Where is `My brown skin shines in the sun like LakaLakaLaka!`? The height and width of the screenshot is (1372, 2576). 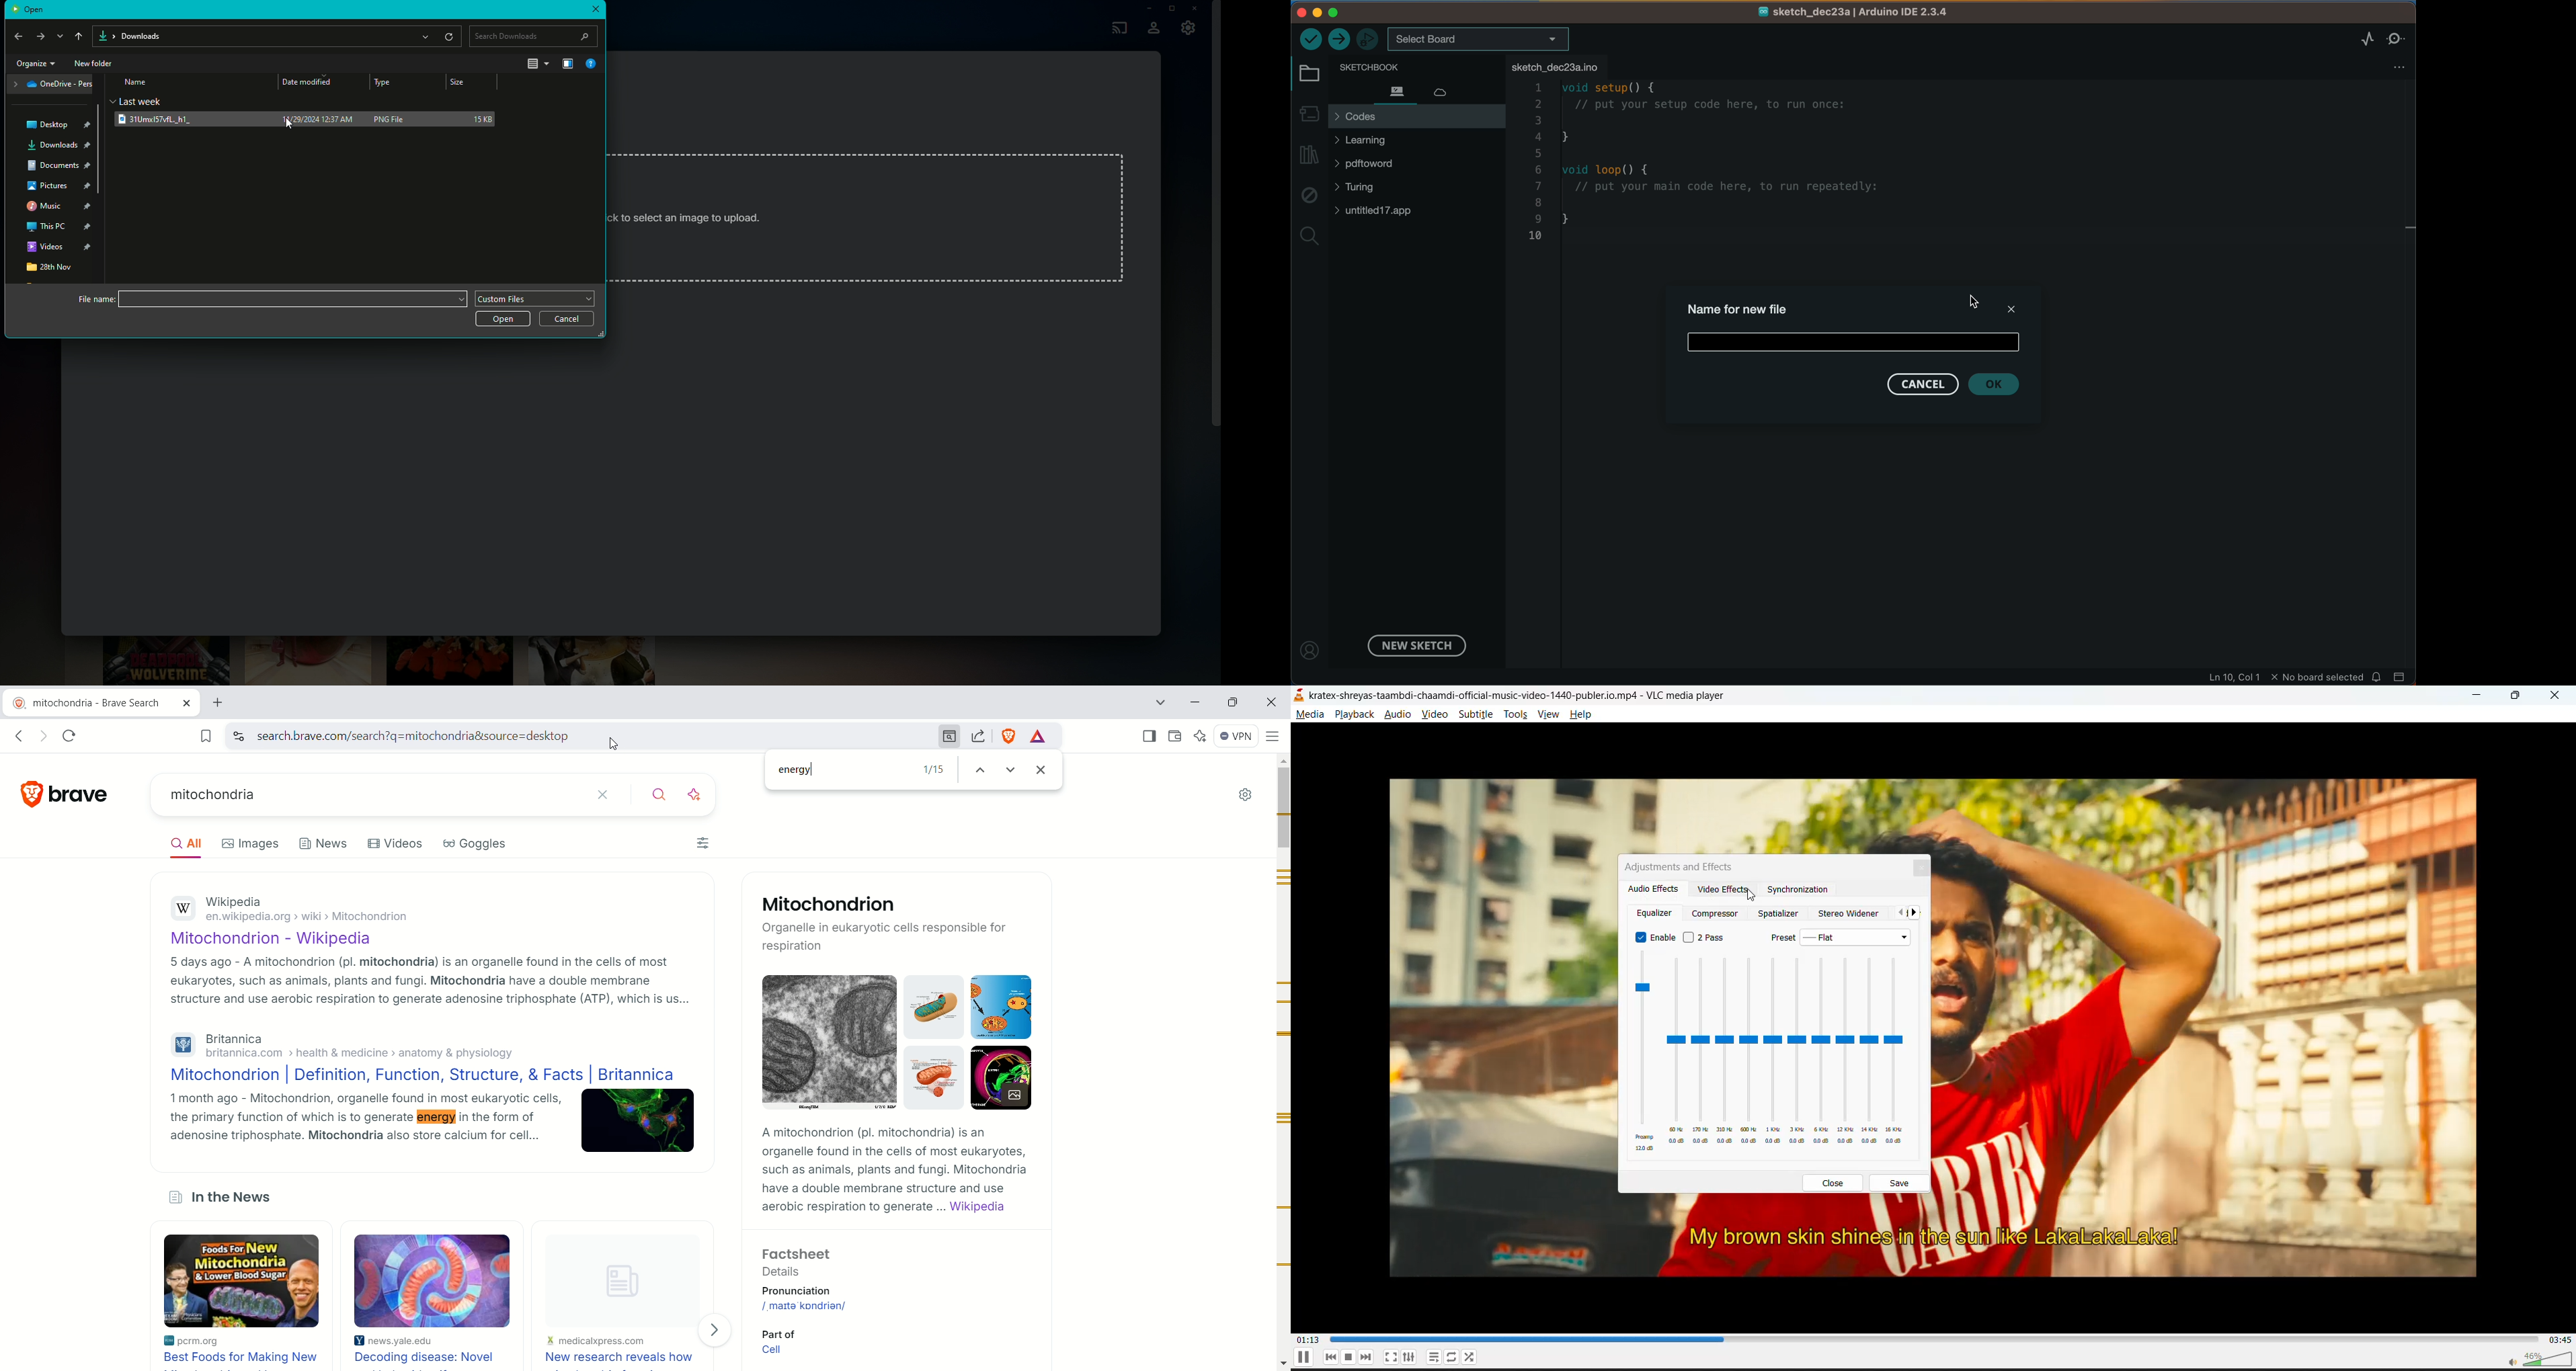 My brown skin shines in the sun like LakaLakaLaka! is located at coordinates (1932, 1239).